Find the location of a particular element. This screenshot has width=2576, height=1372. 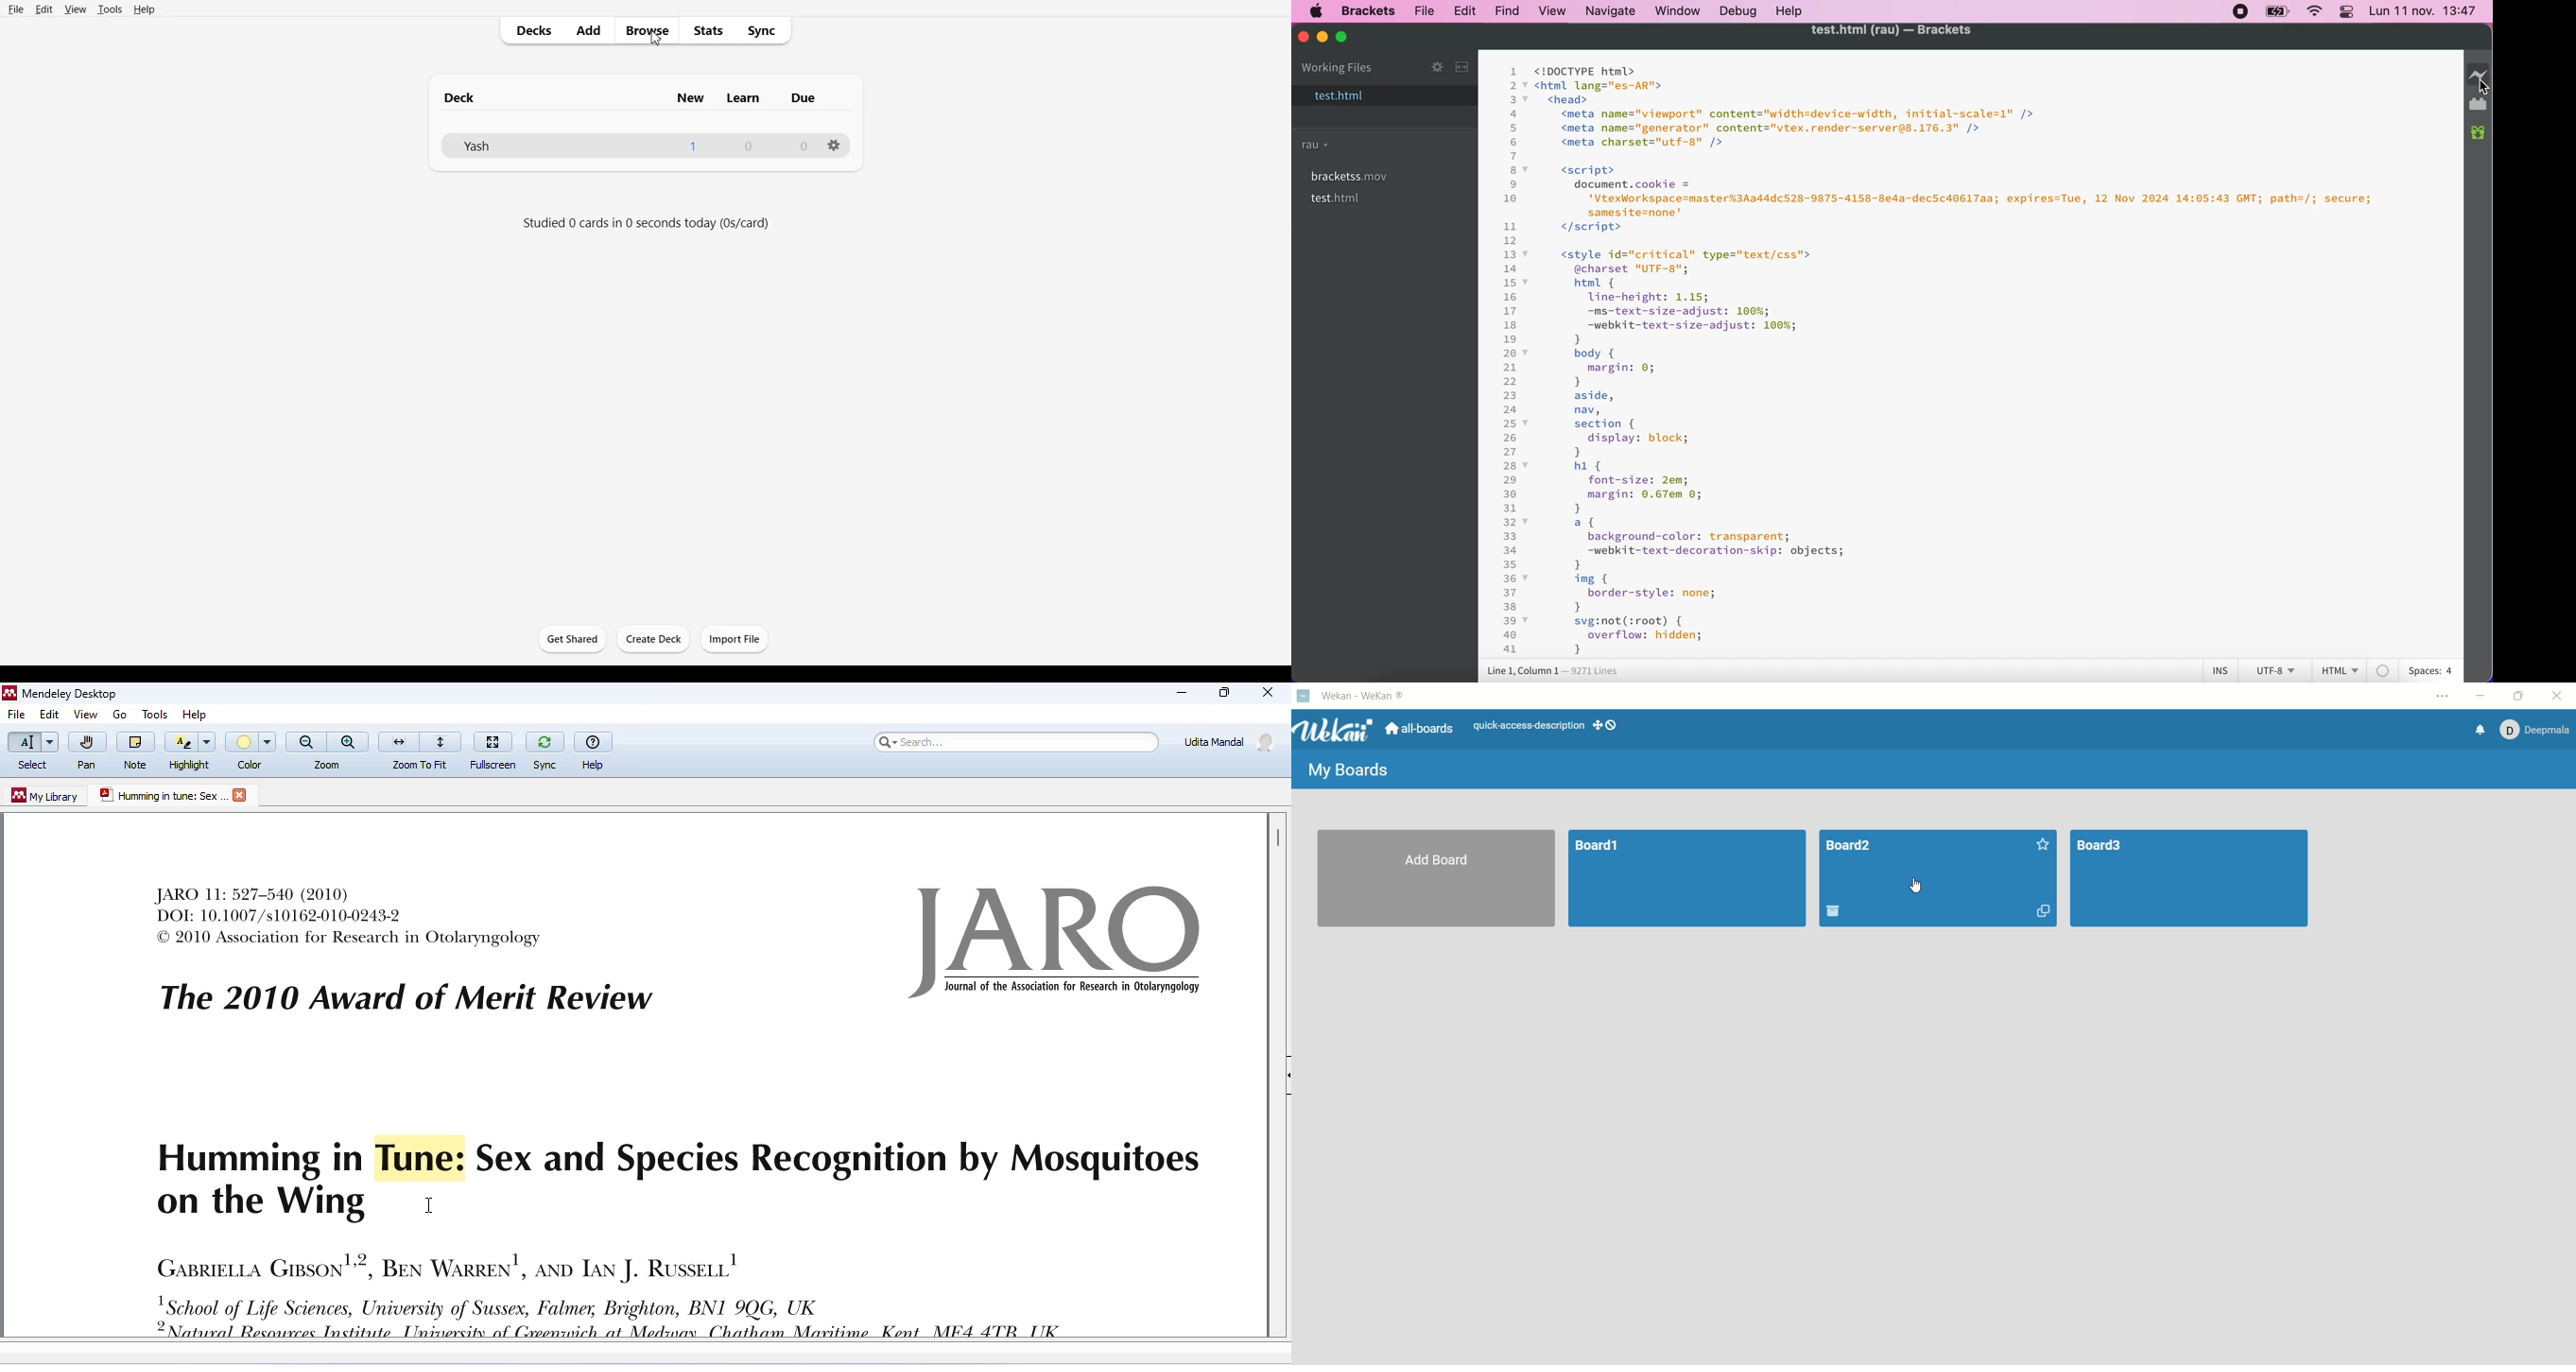

cursor is located at coordinates (1911, 885).